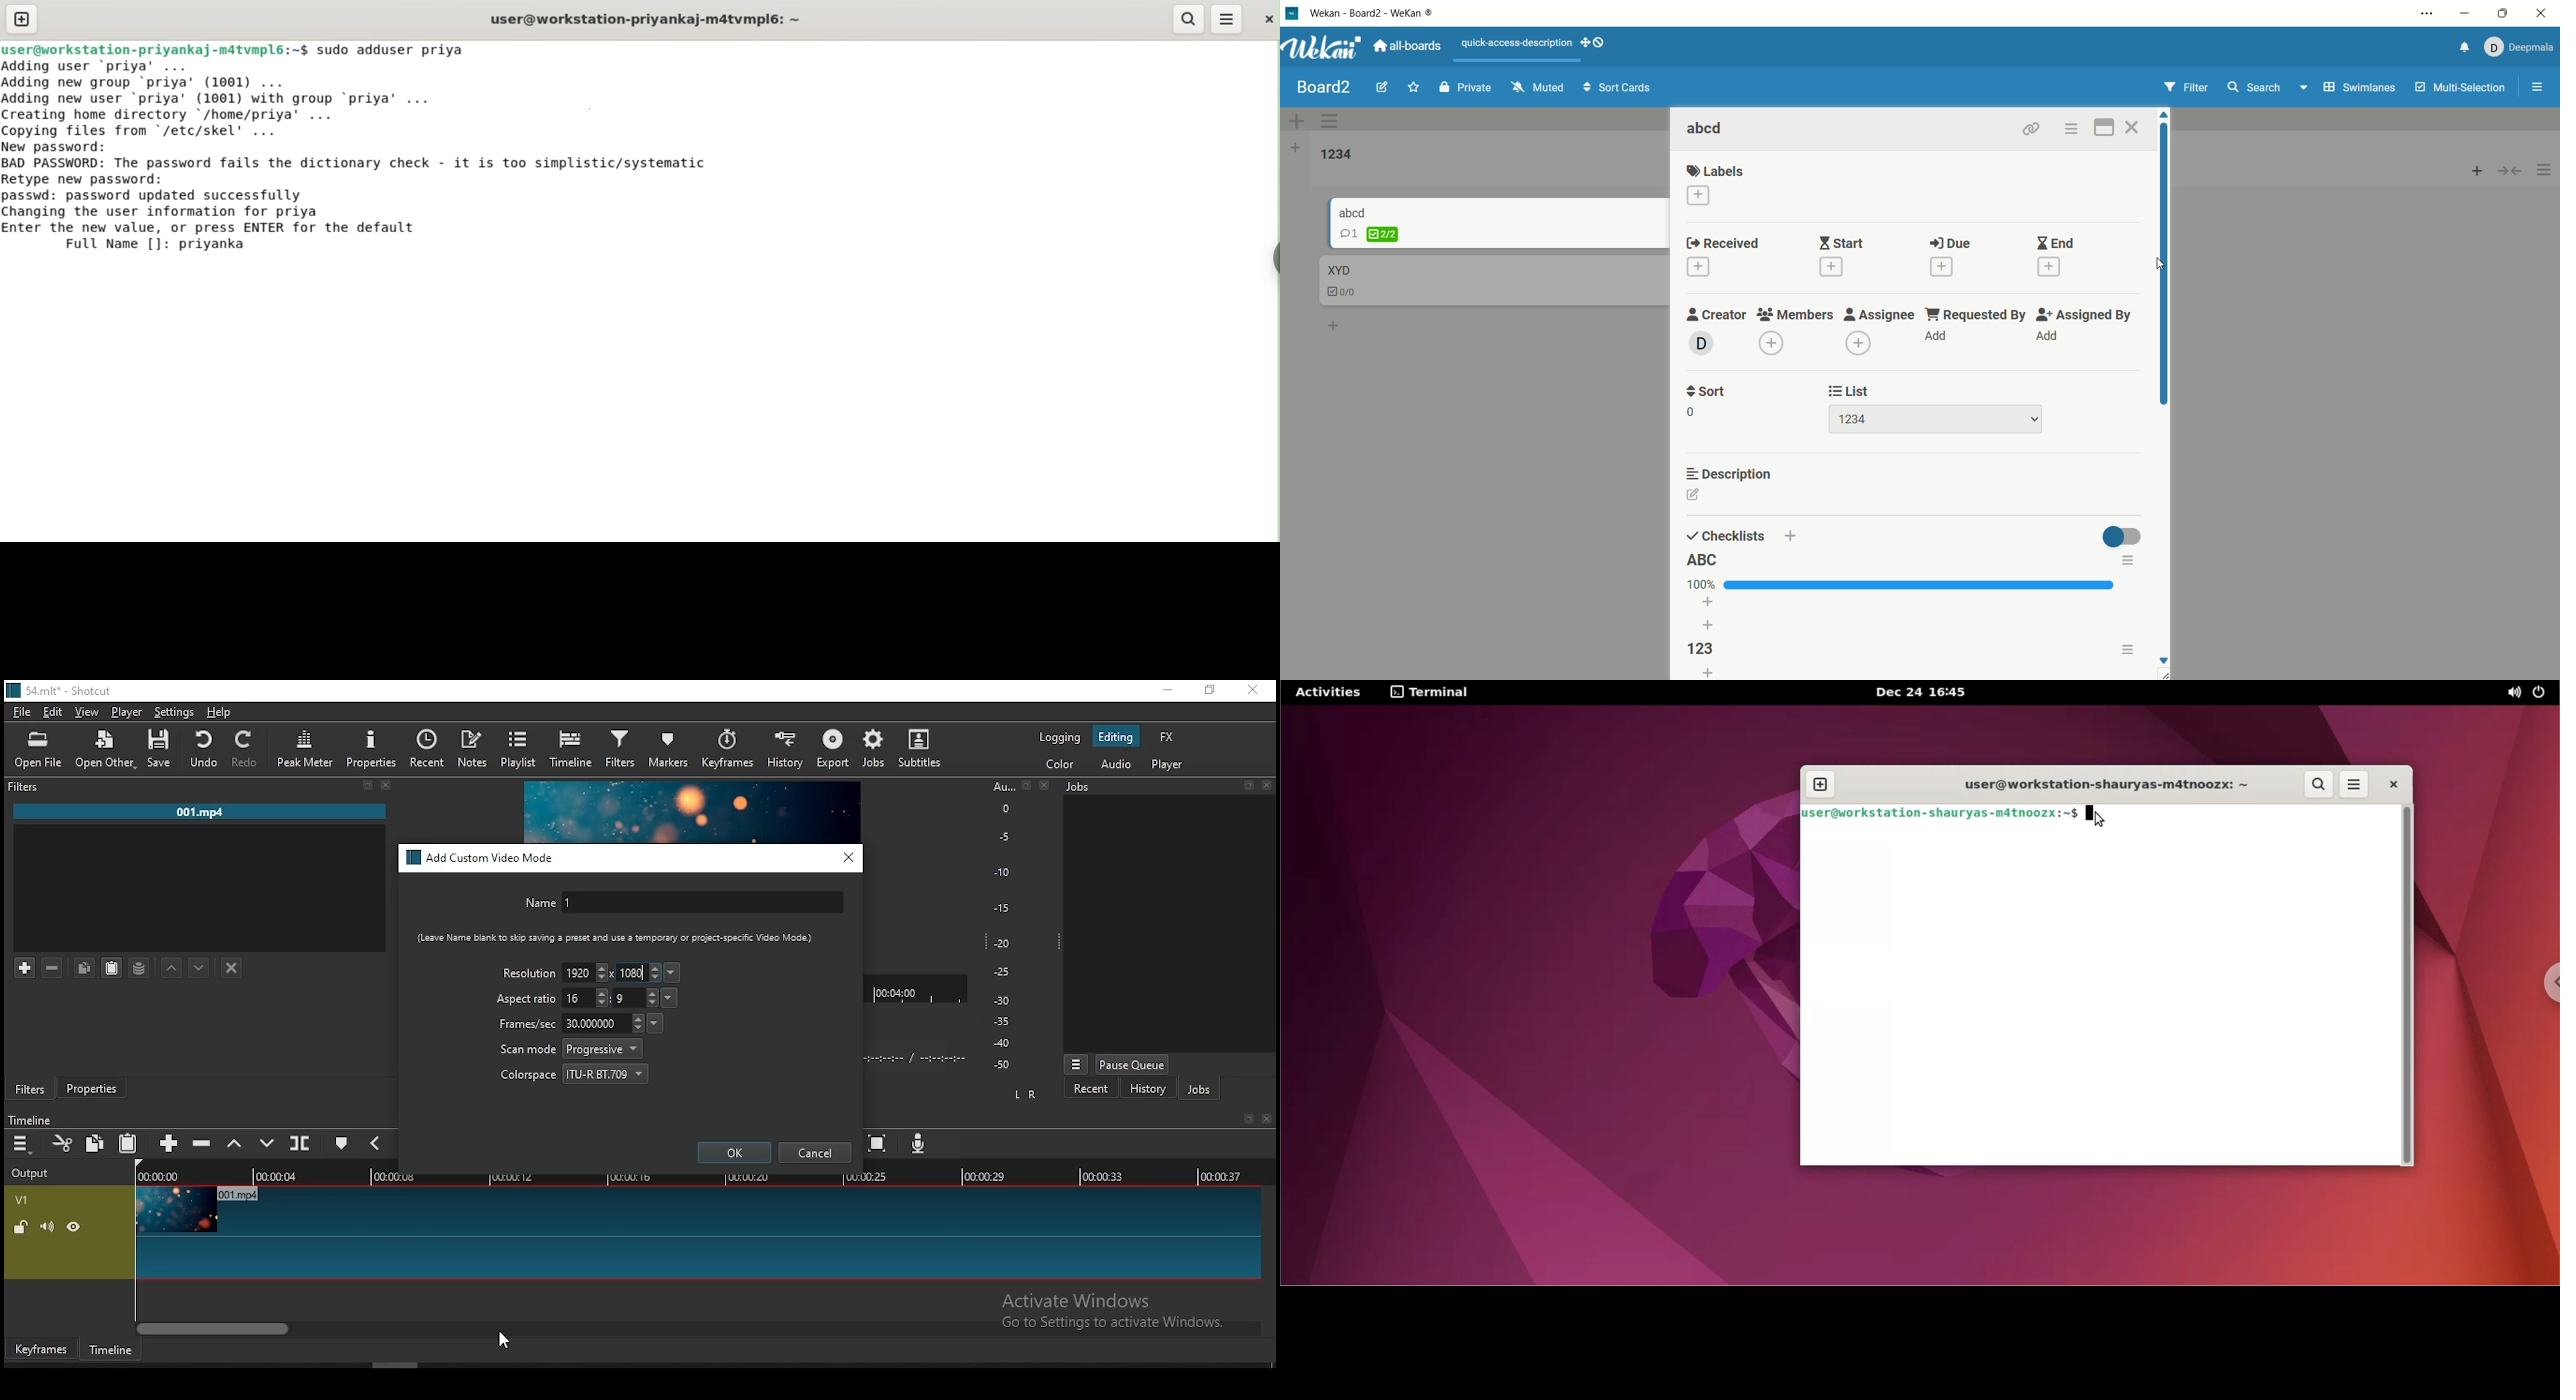 This screenshot has height=1400, width=2576. I want to click on scan mode, so click(571, 1049).